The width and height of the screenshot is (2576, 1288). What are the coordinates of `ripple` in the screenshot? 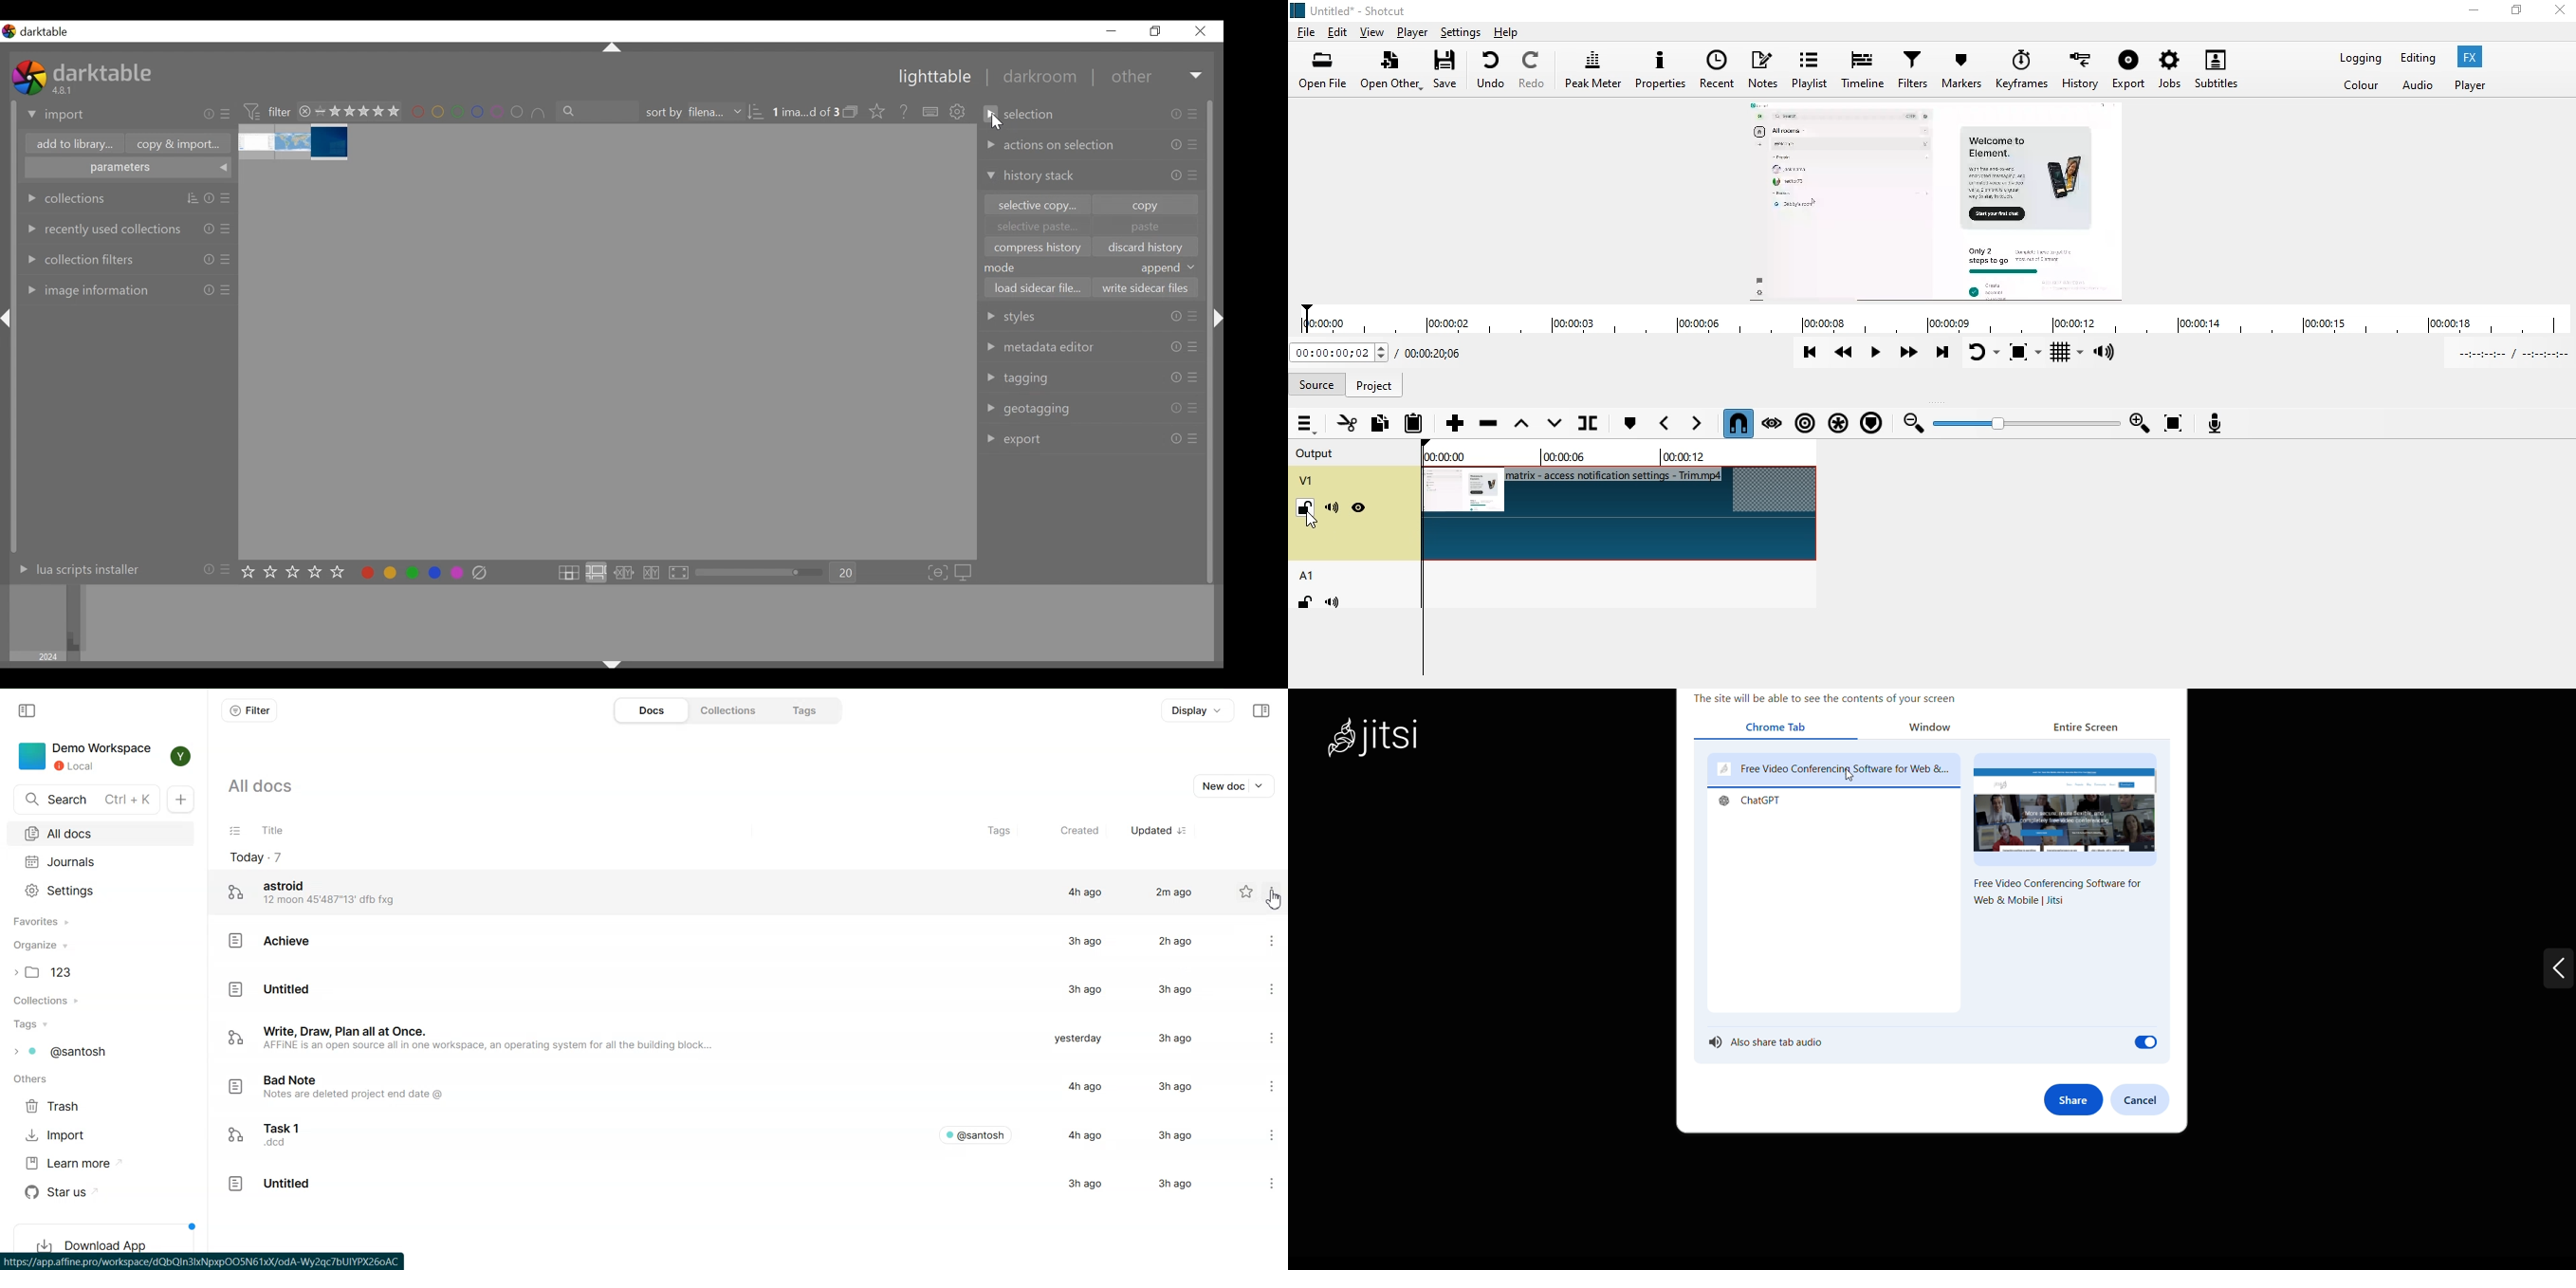 It's located at (1806, 425).